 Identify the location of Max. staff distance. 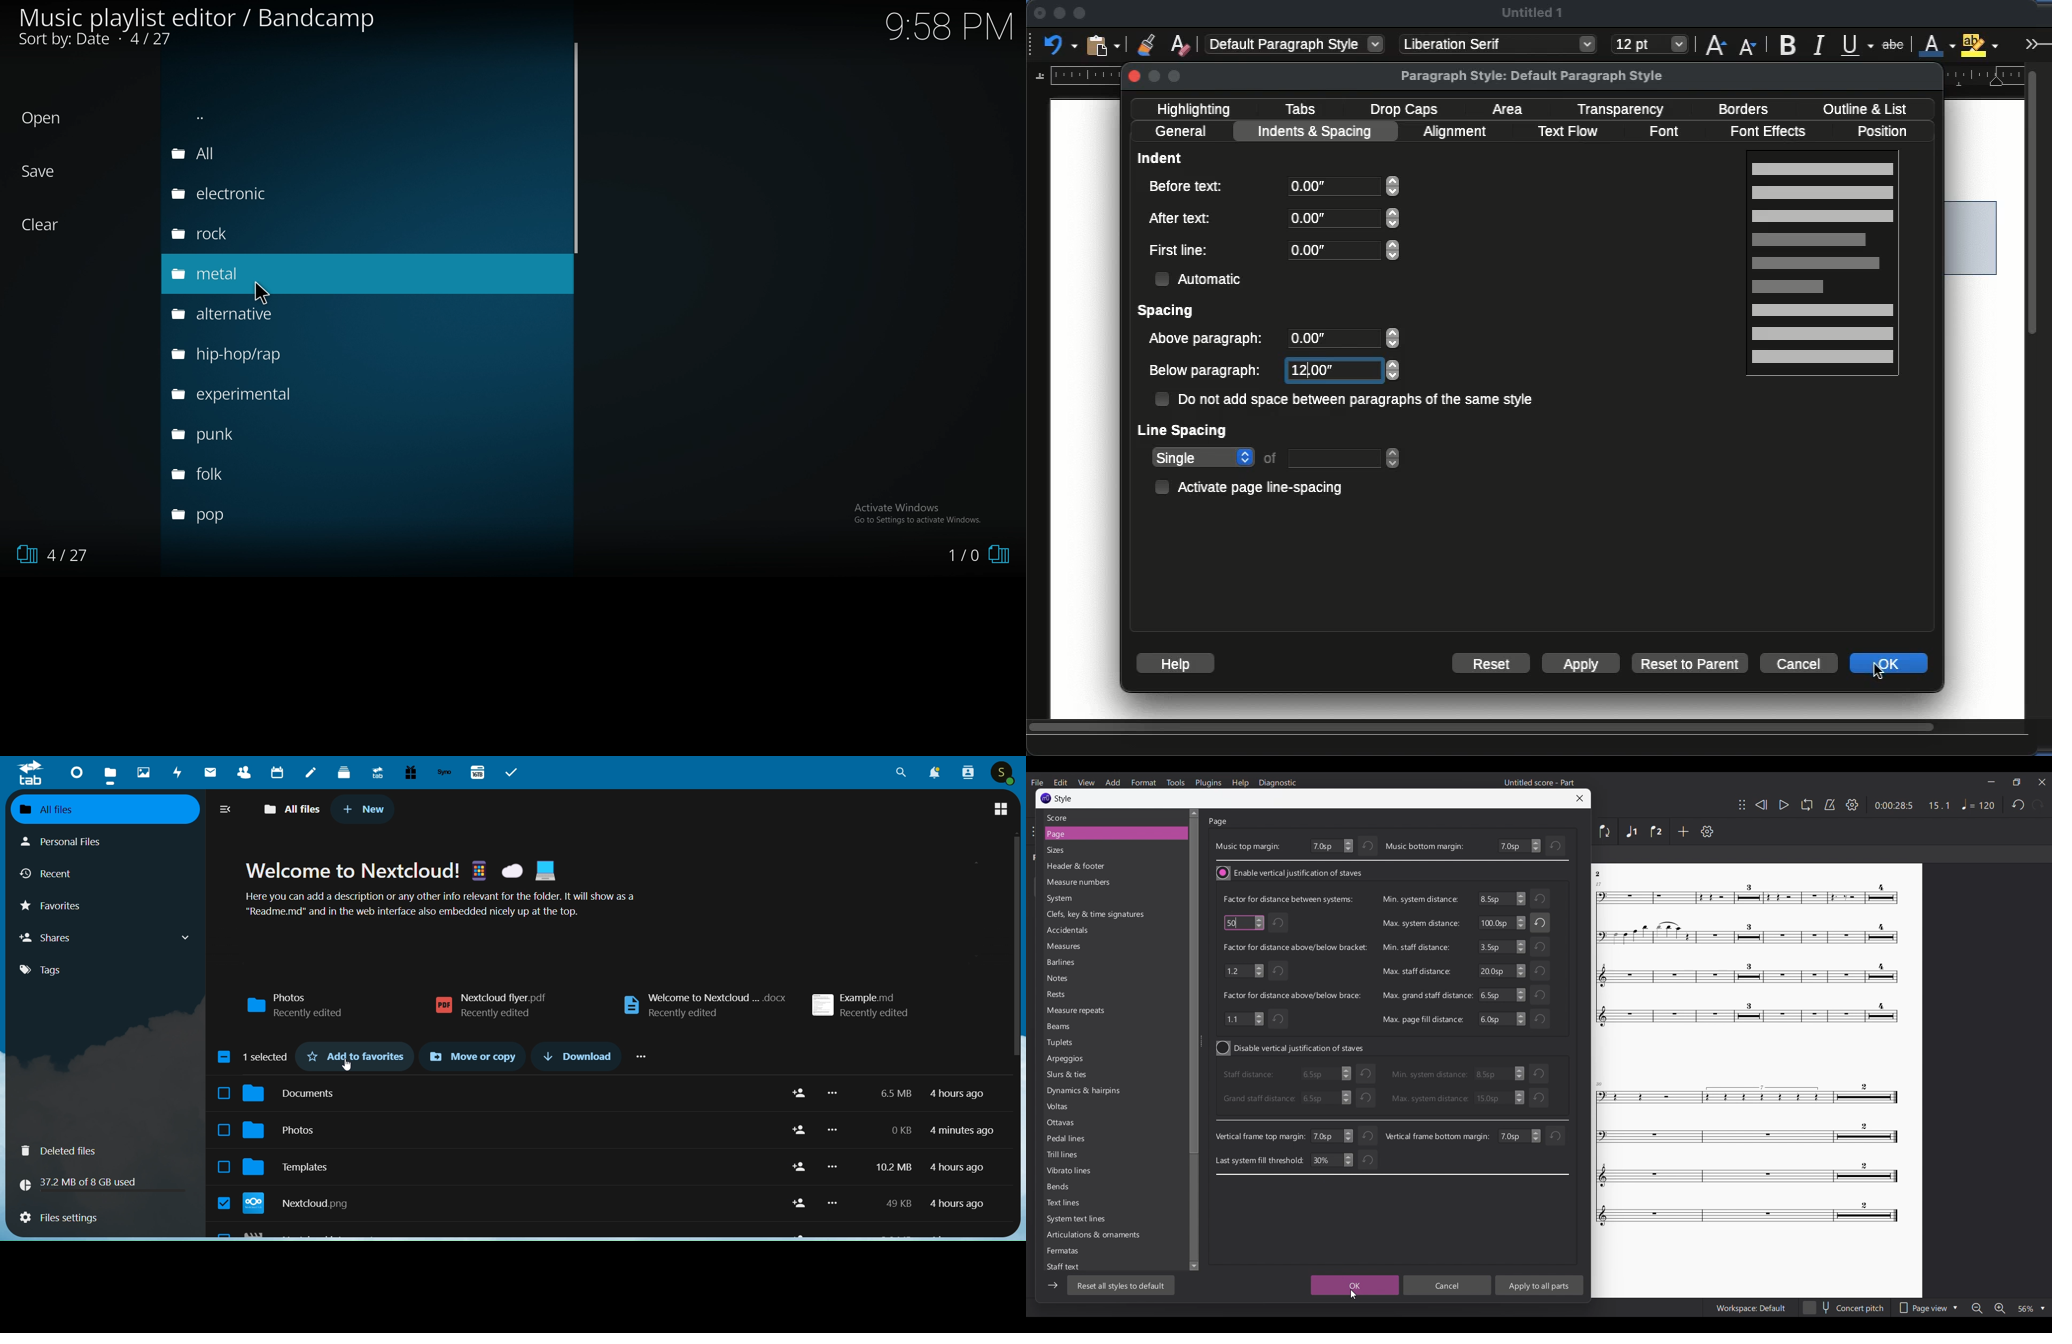
(1415, 971).